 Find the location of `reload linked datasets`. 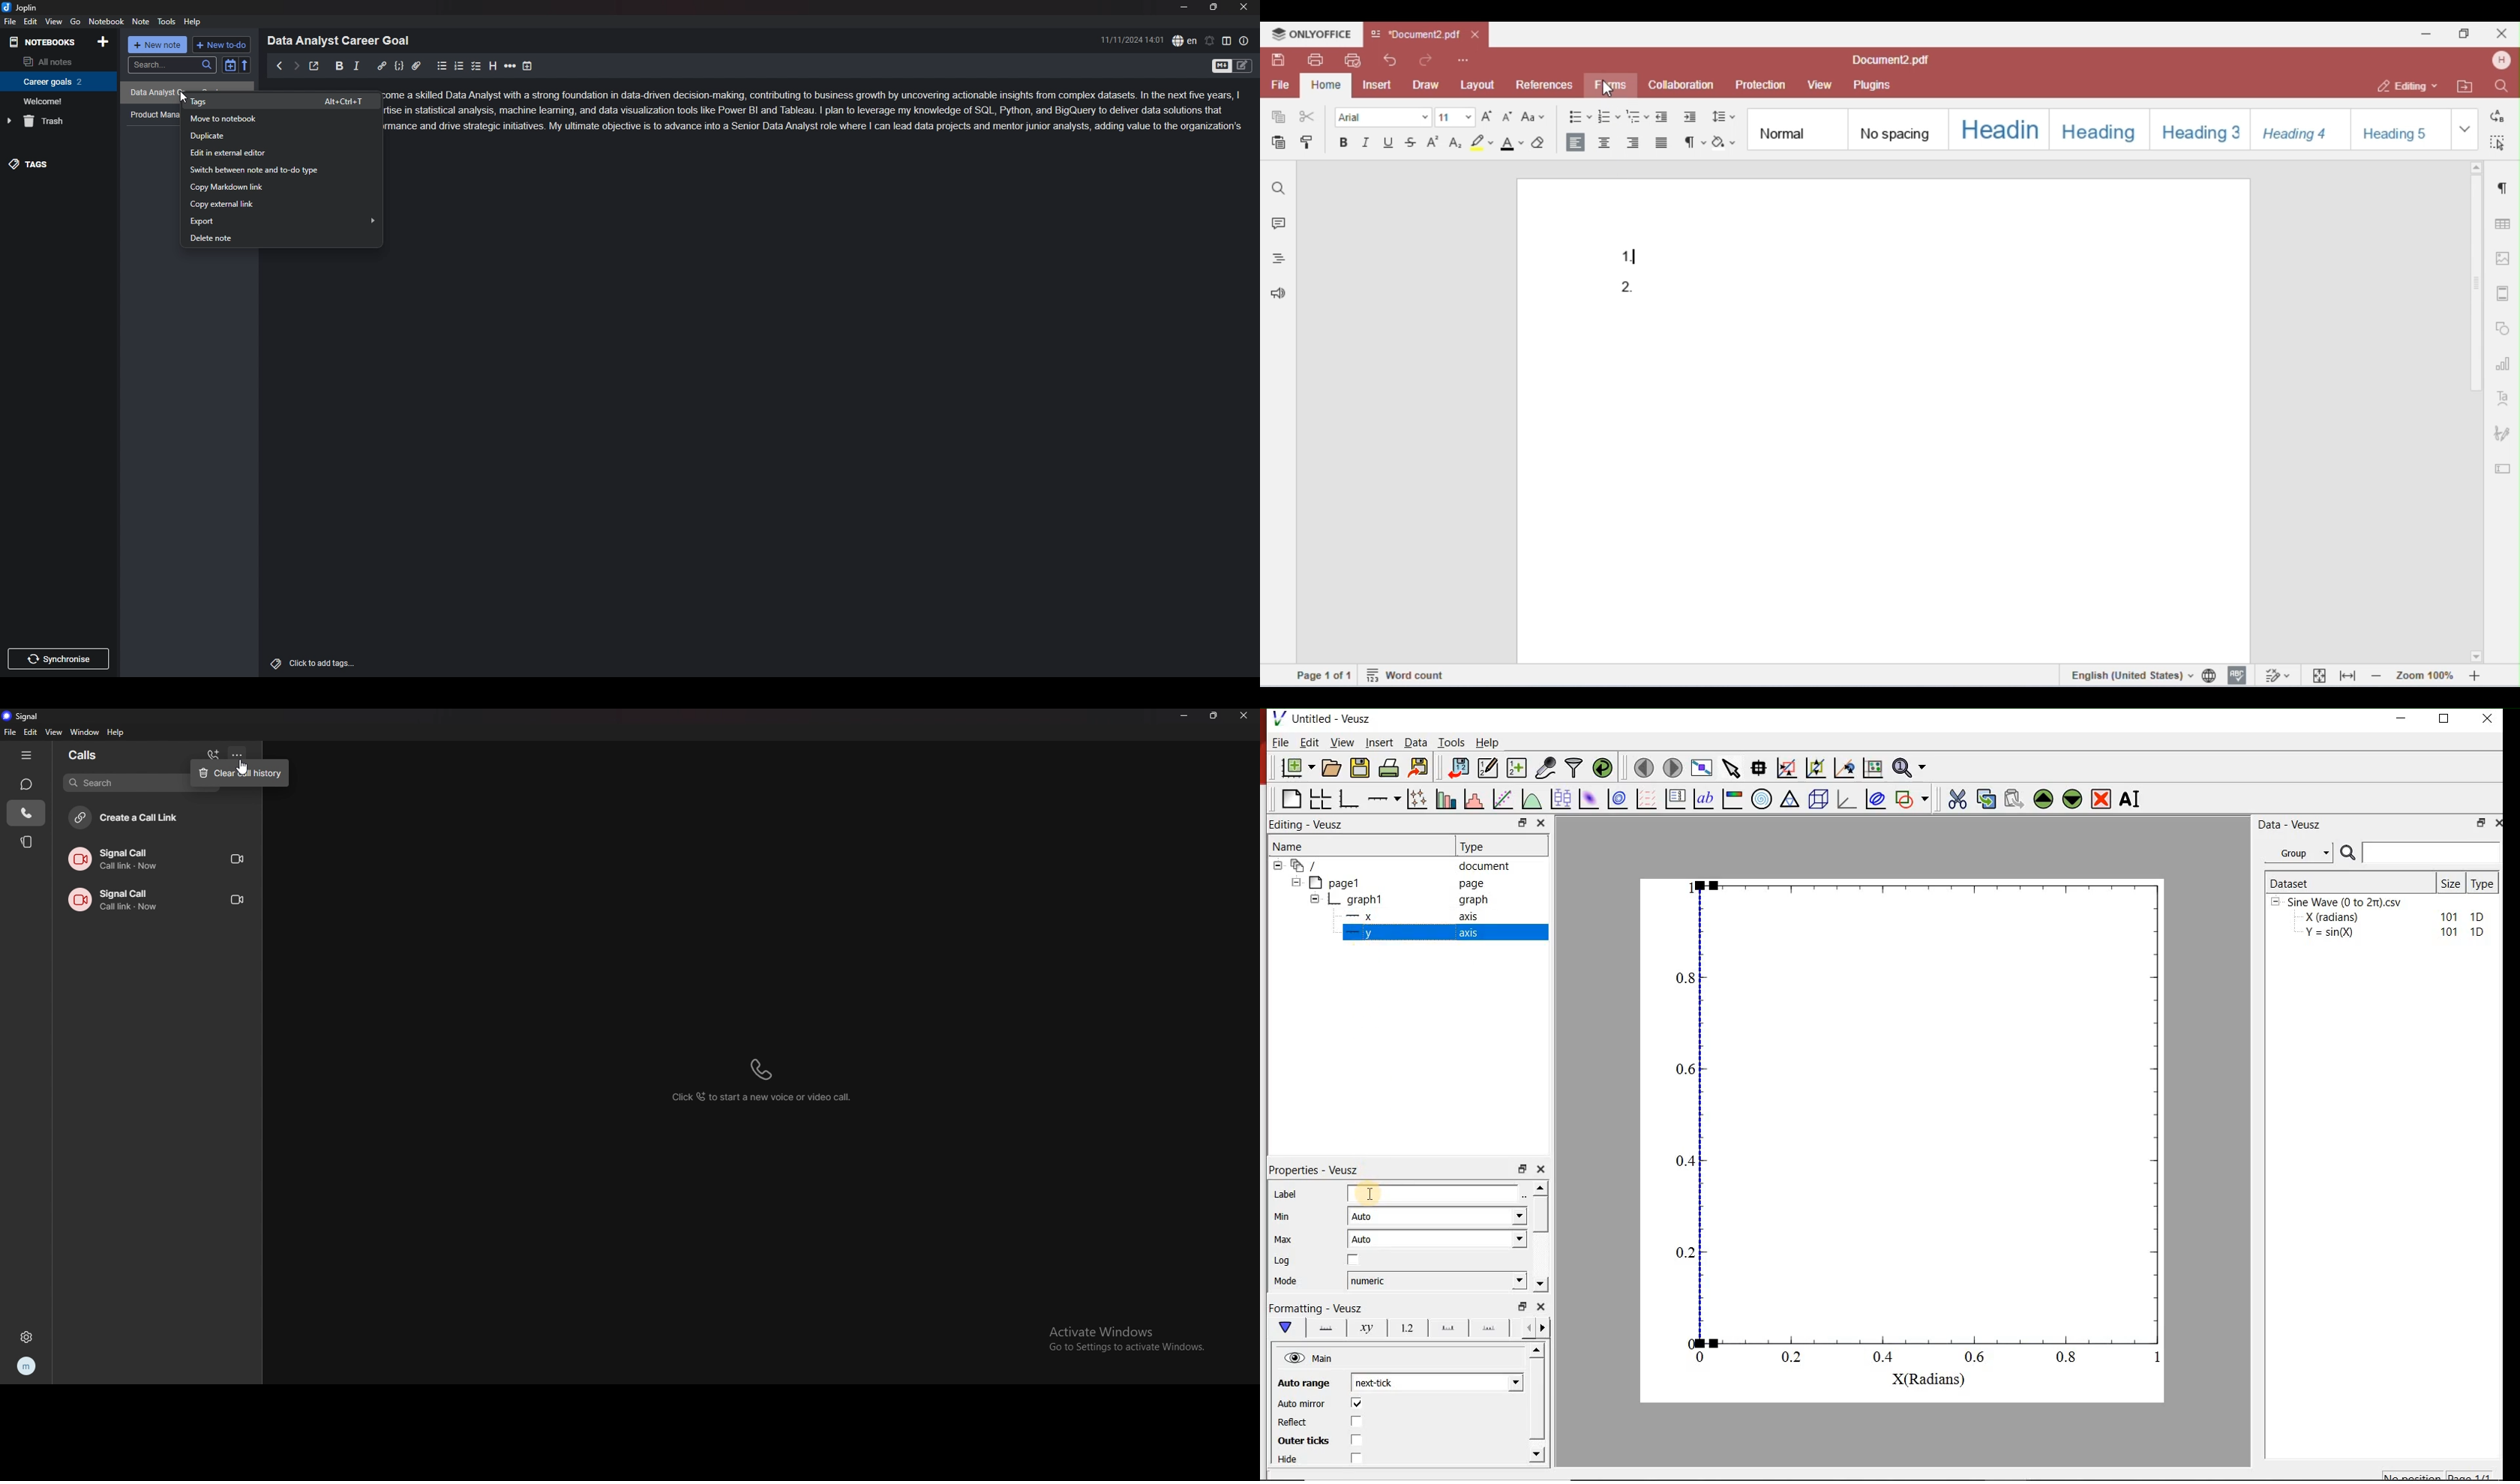

reload linked datasets is located at coordinates (1605, 768).